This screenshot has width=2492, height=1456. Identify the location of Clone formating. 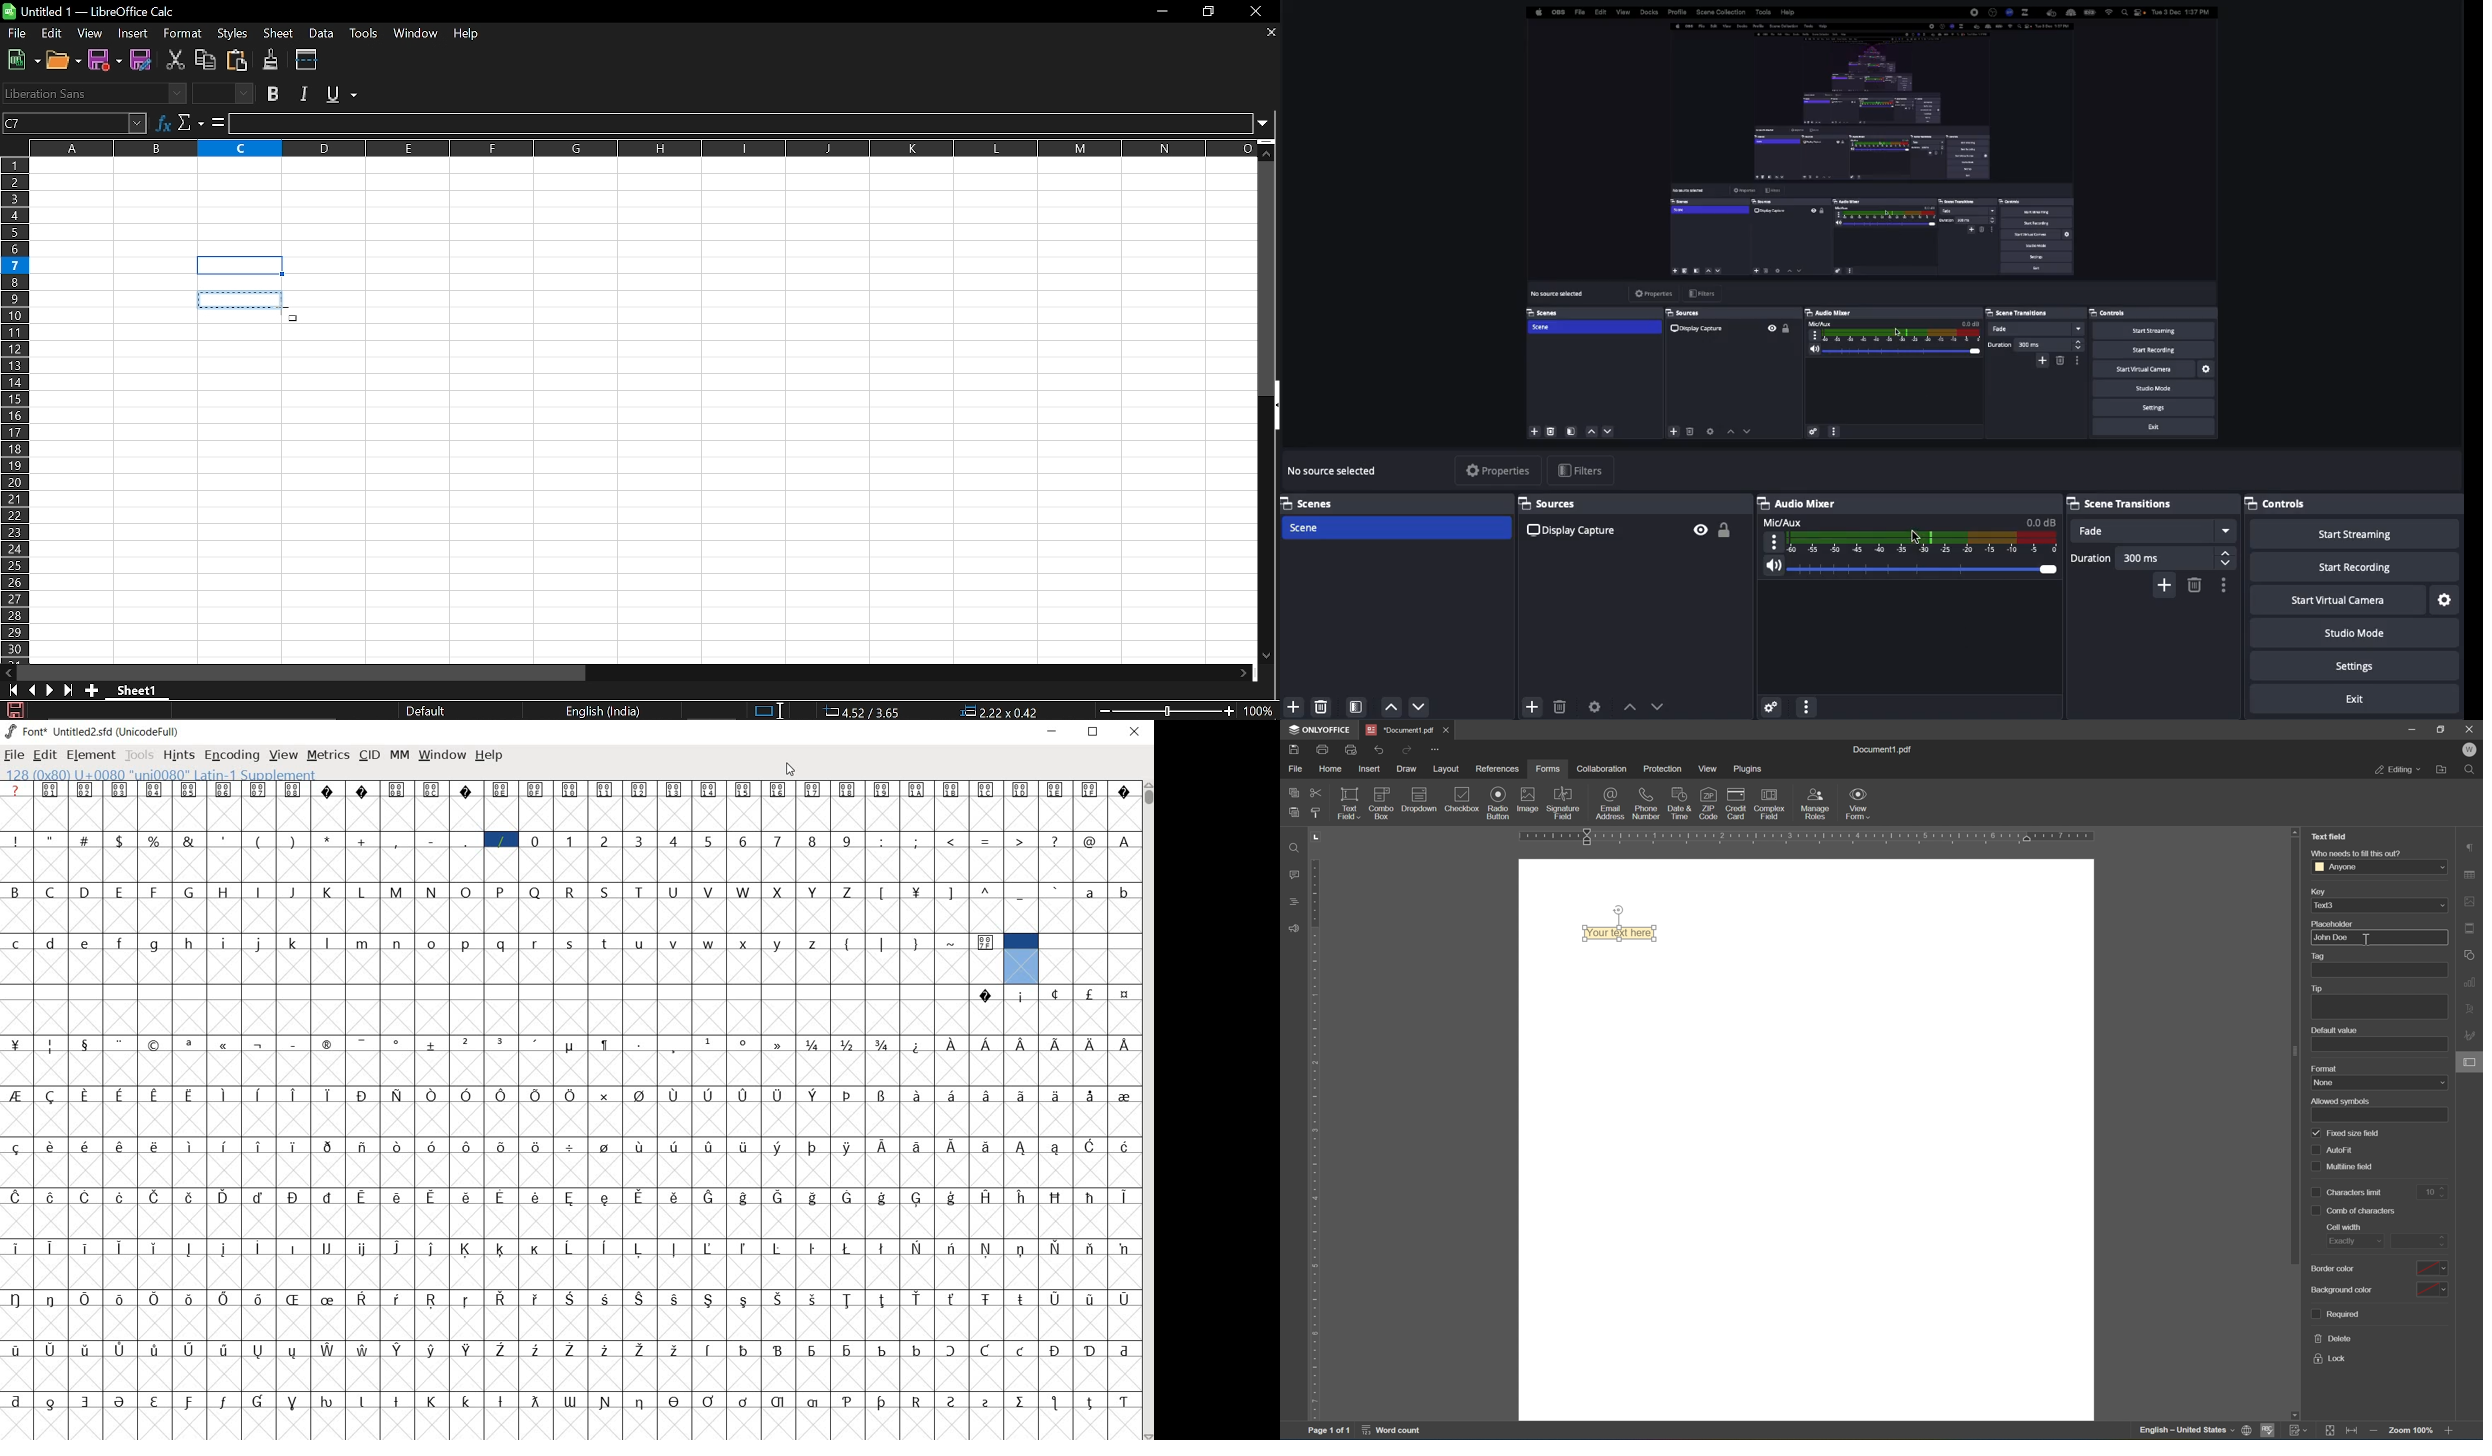
(270, 60).